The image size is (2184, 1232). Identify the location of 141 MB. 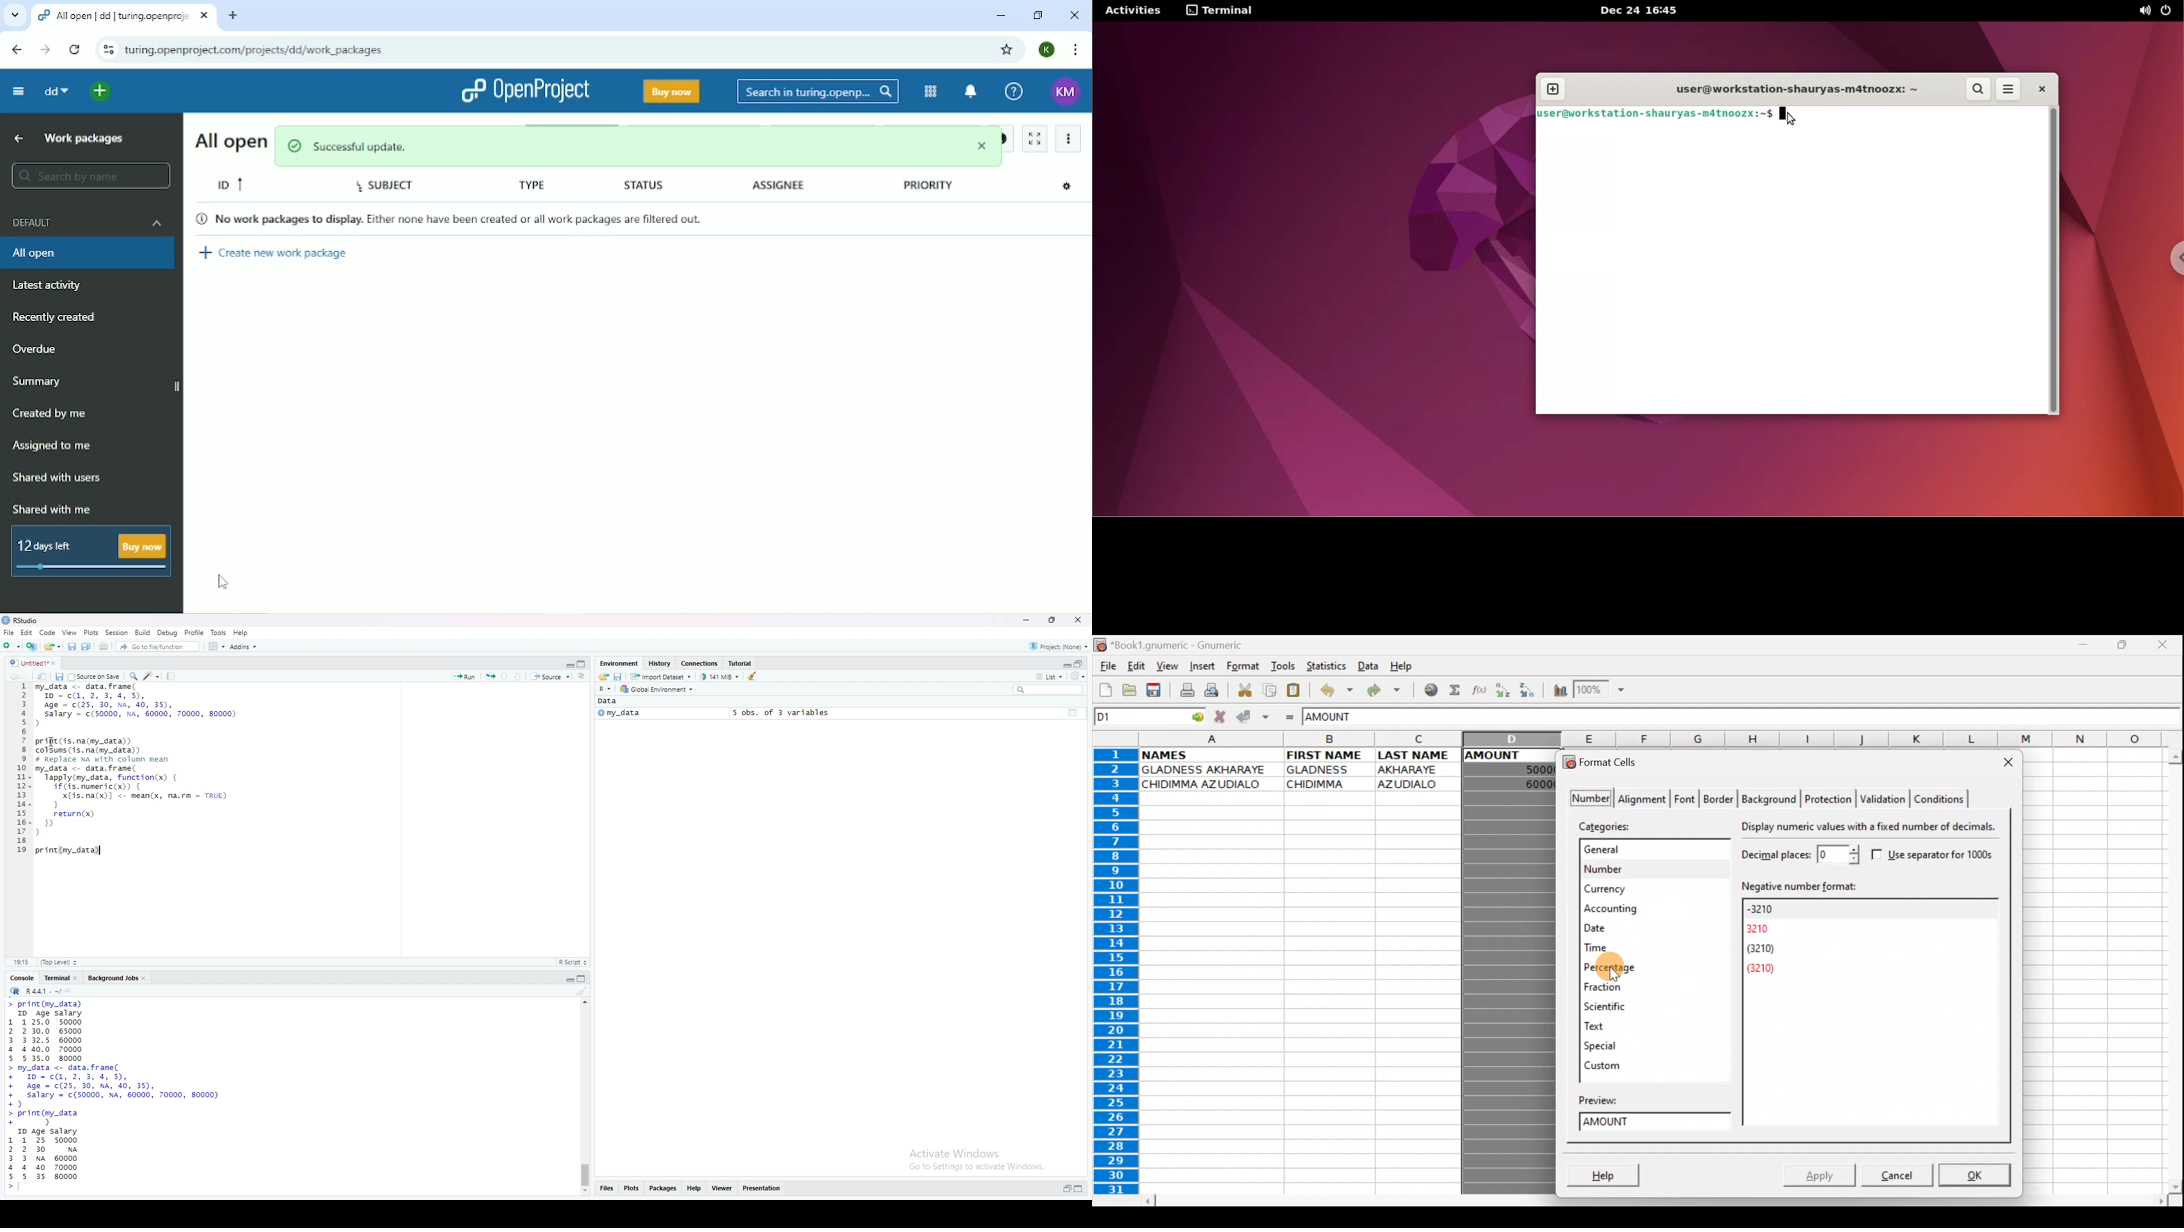
(721, 677).